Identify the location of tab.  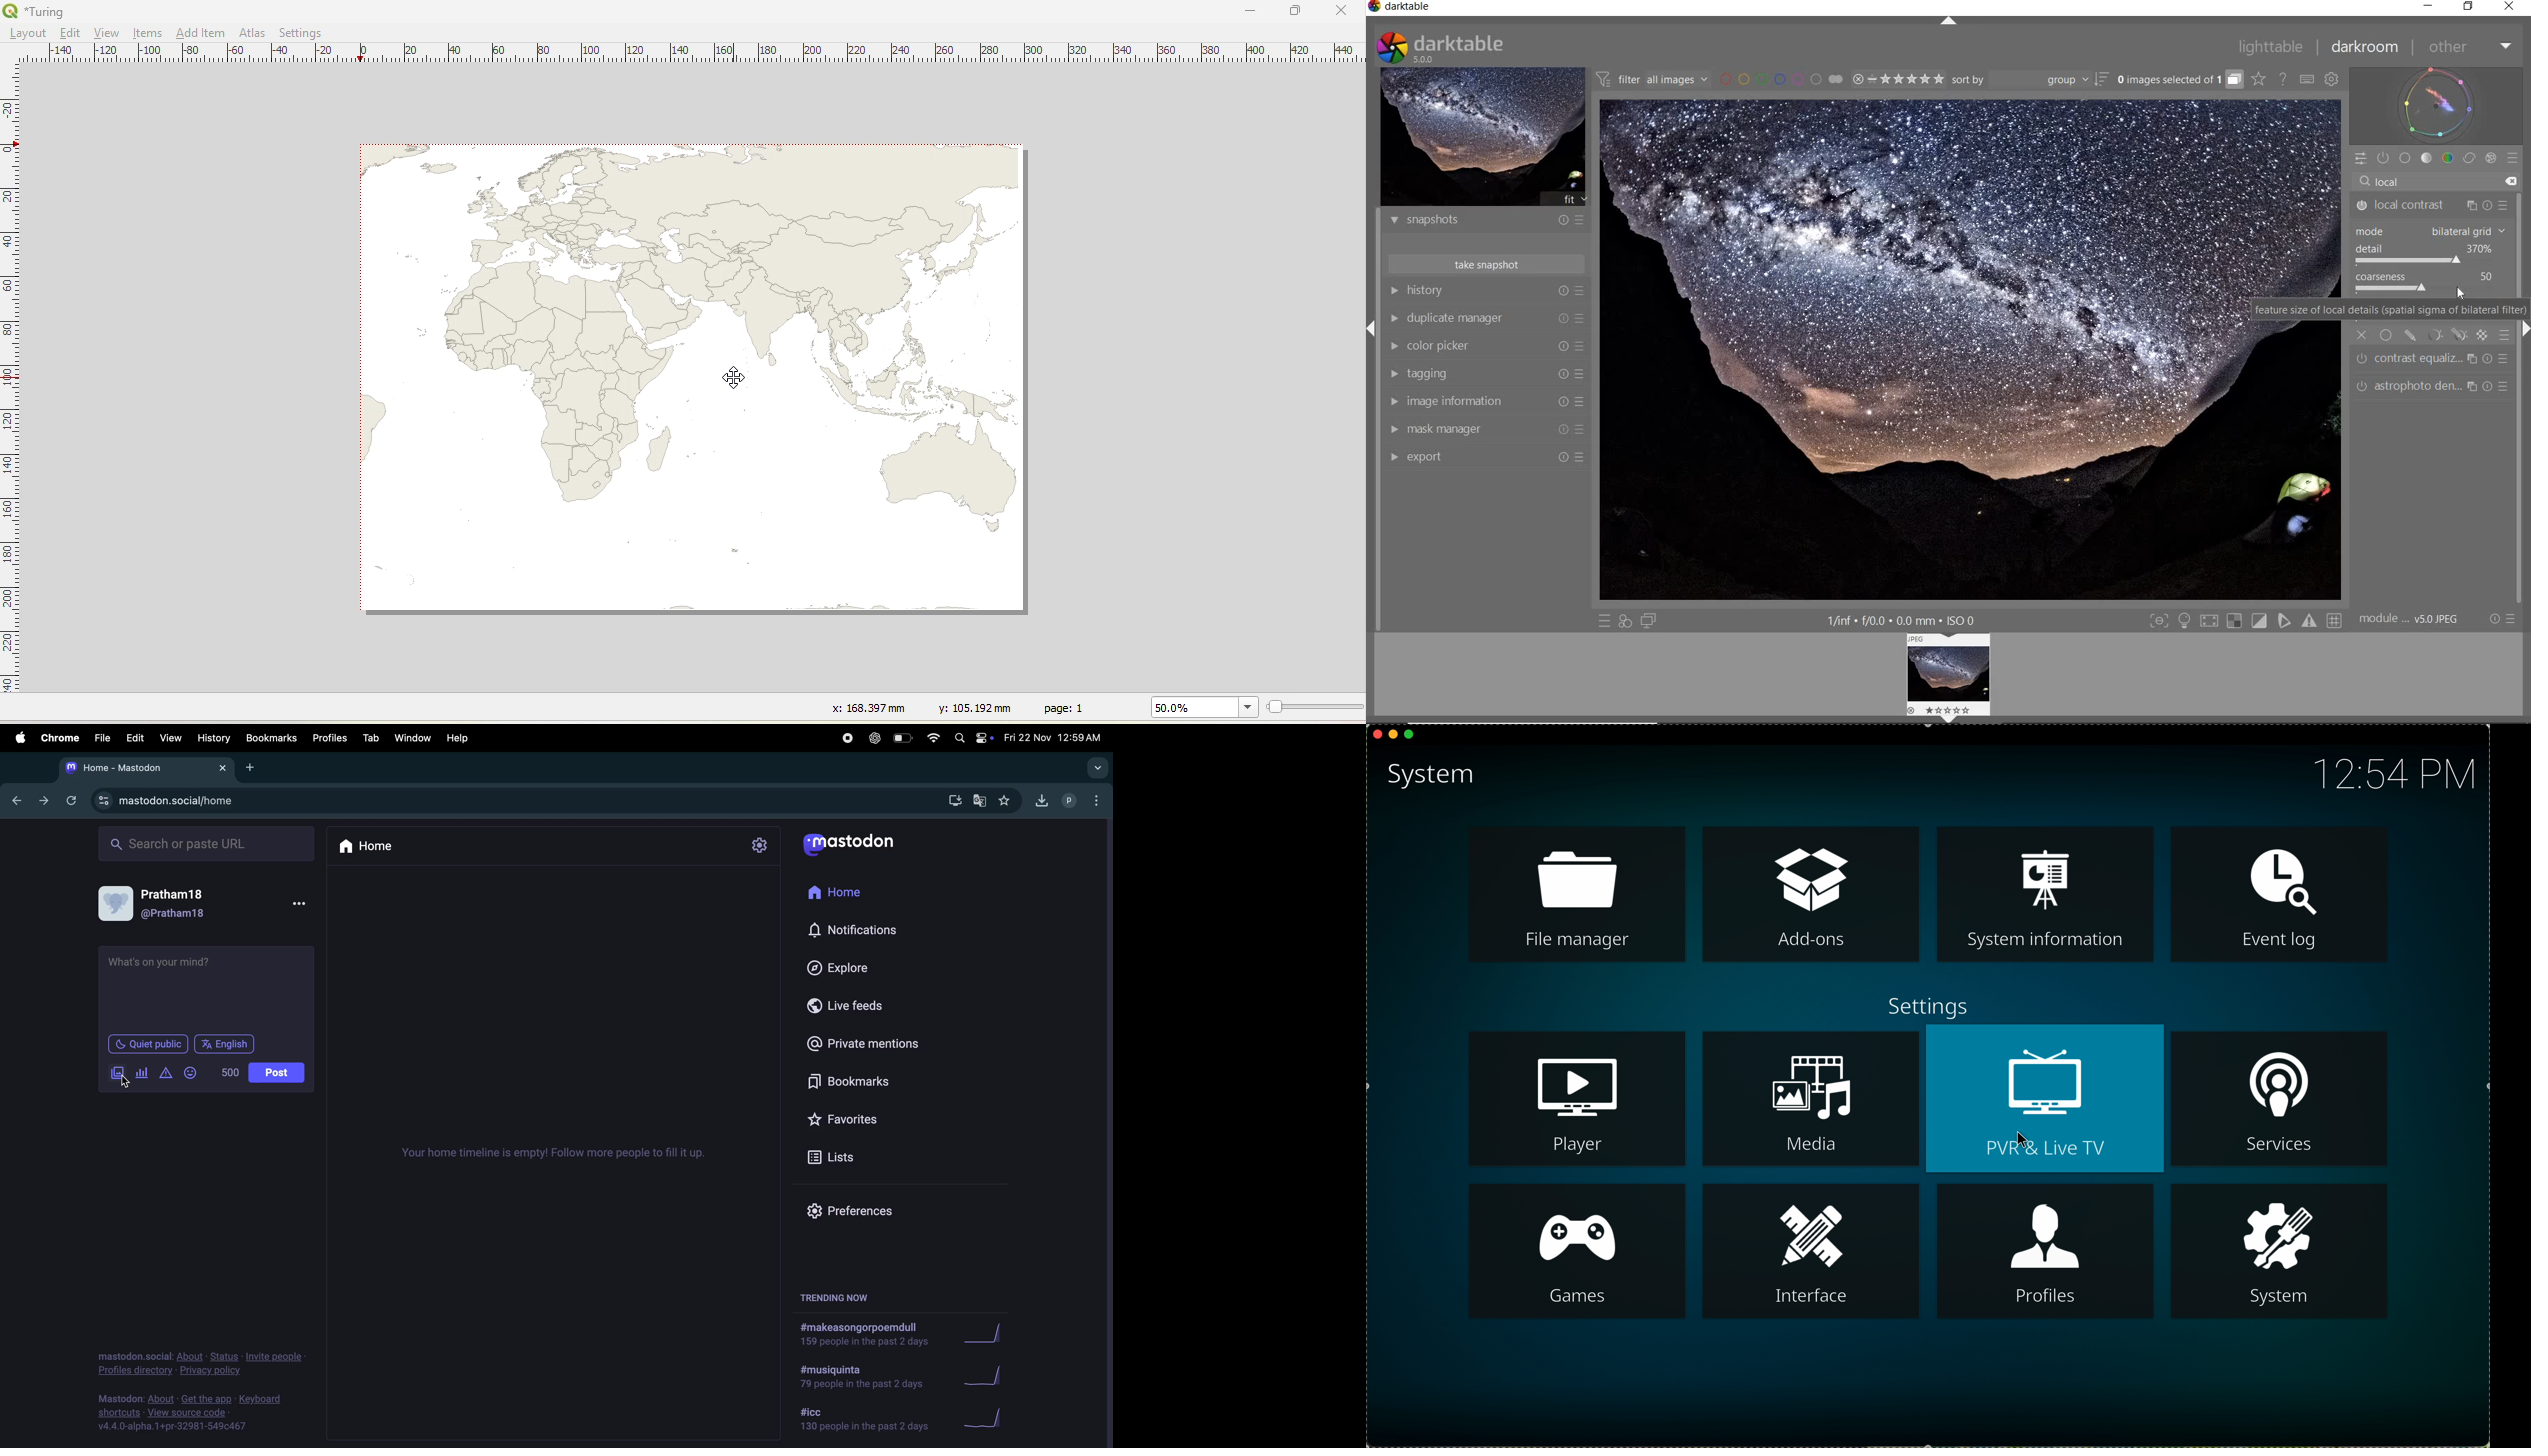
(369, 738).